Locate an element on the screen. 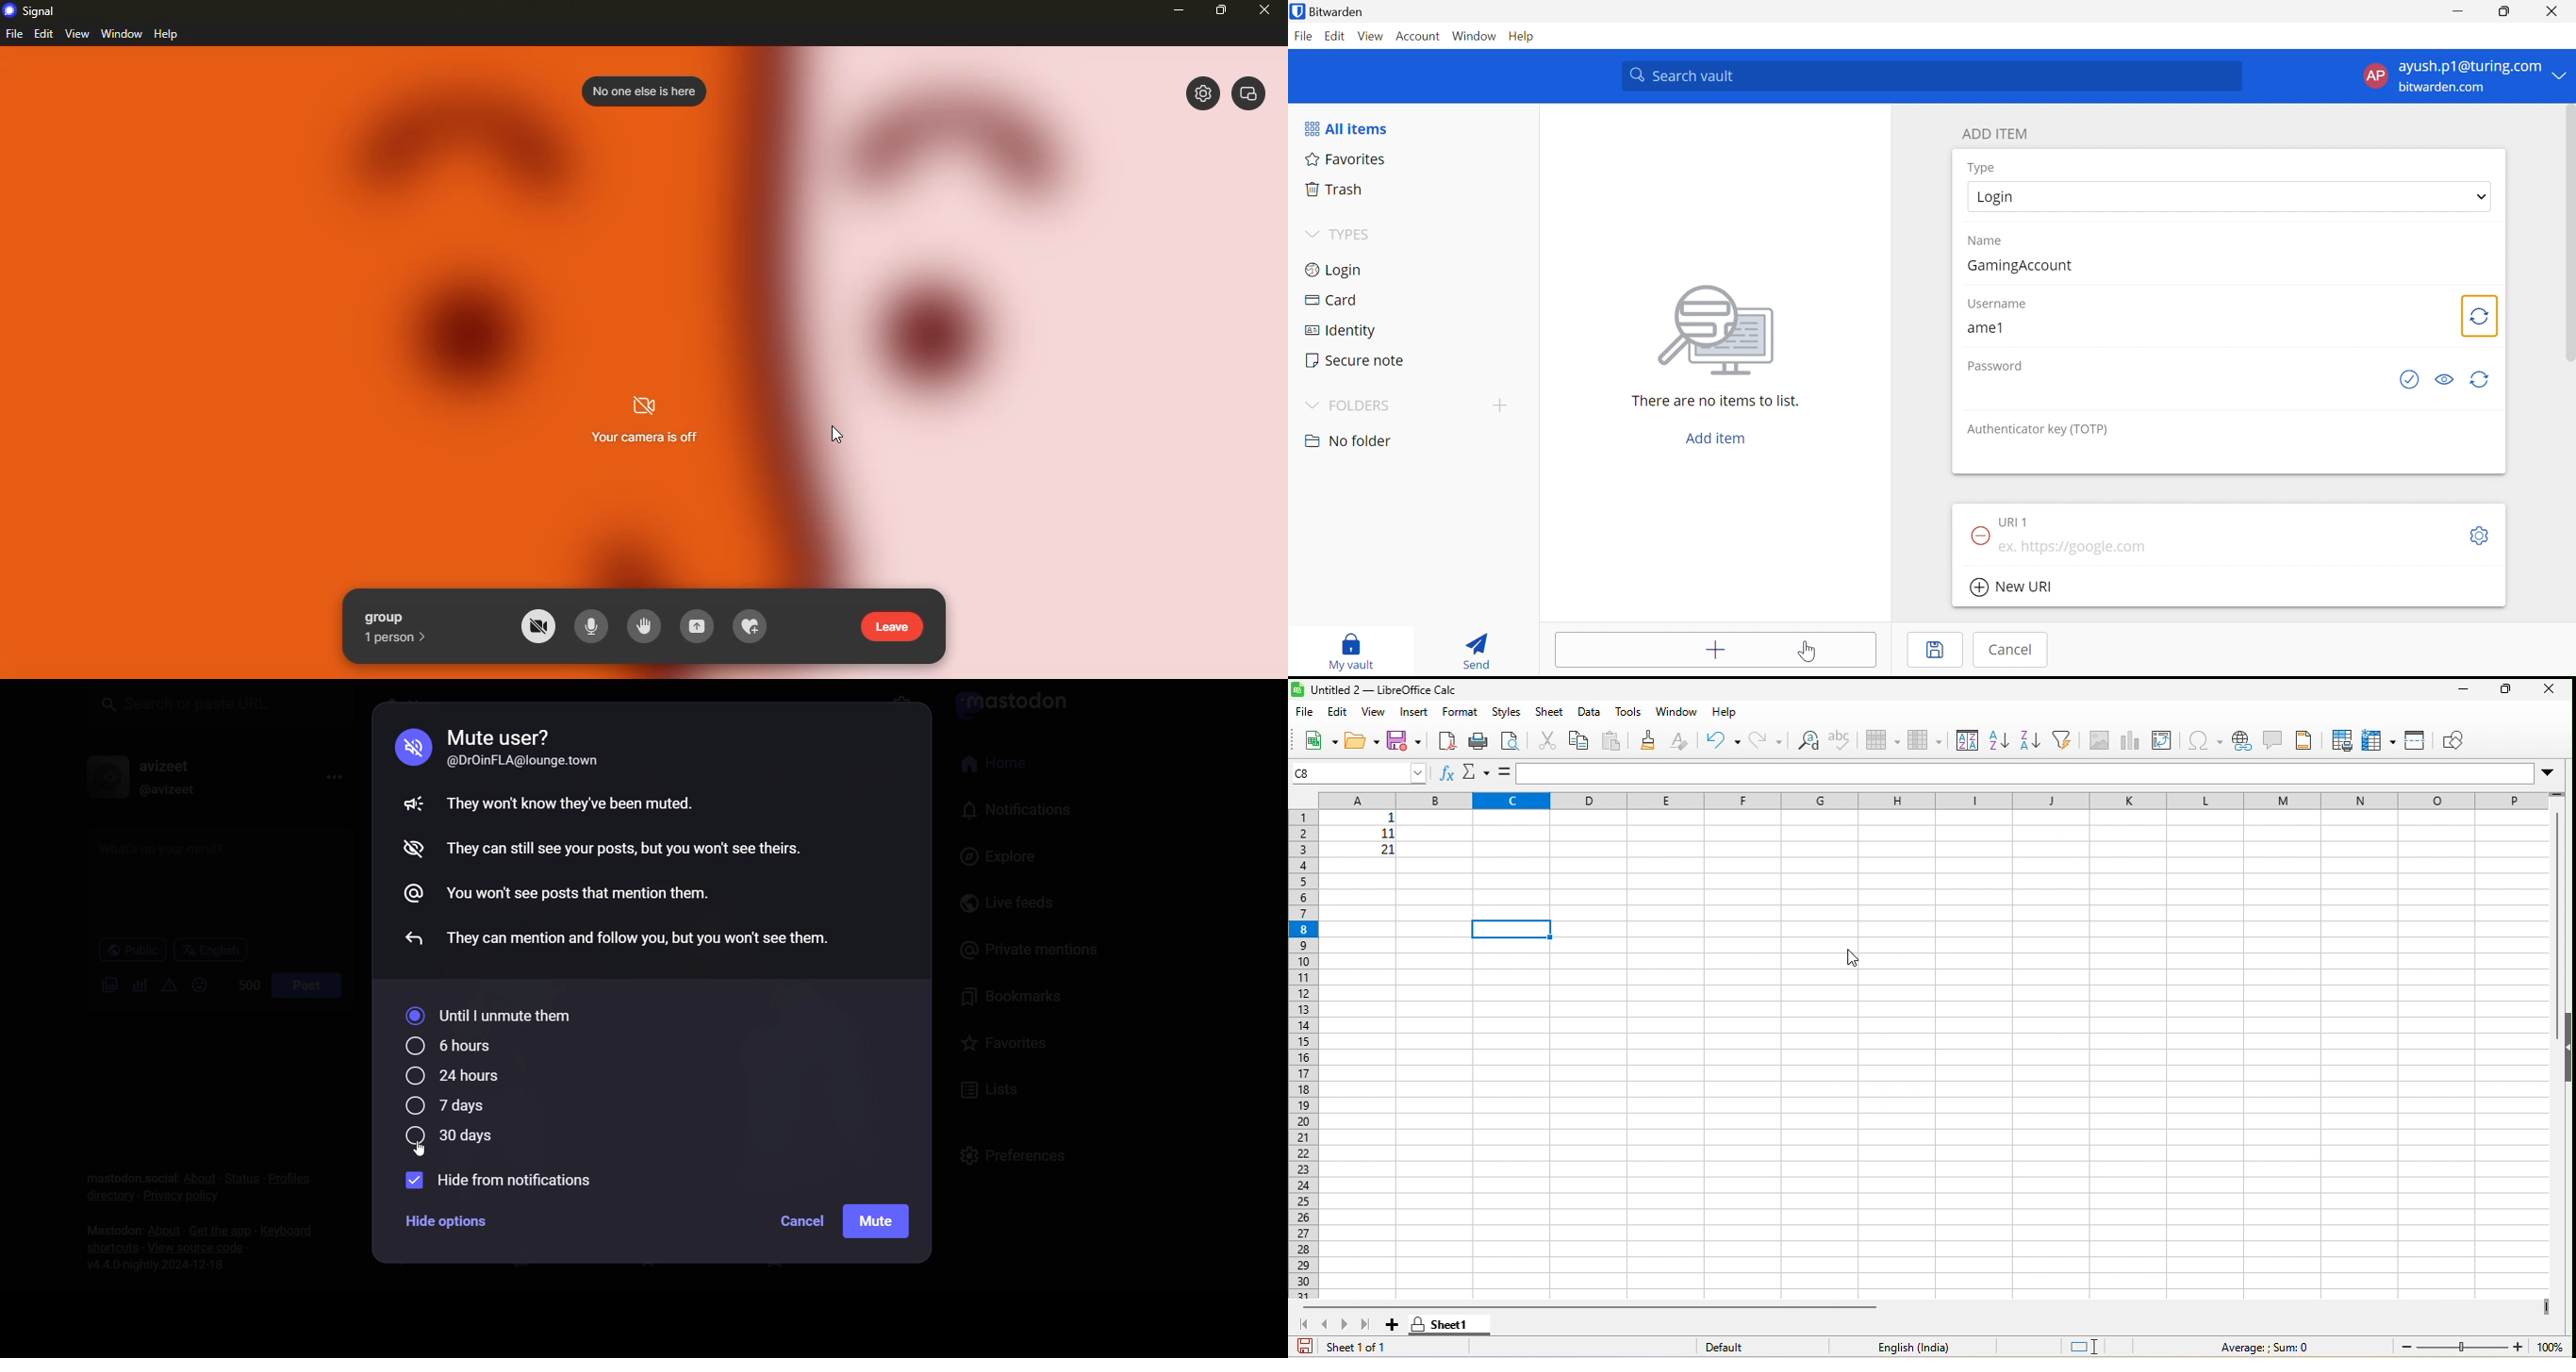 The image size is (2576, 1372). Drop Down is located at coordinates (1311, 234).